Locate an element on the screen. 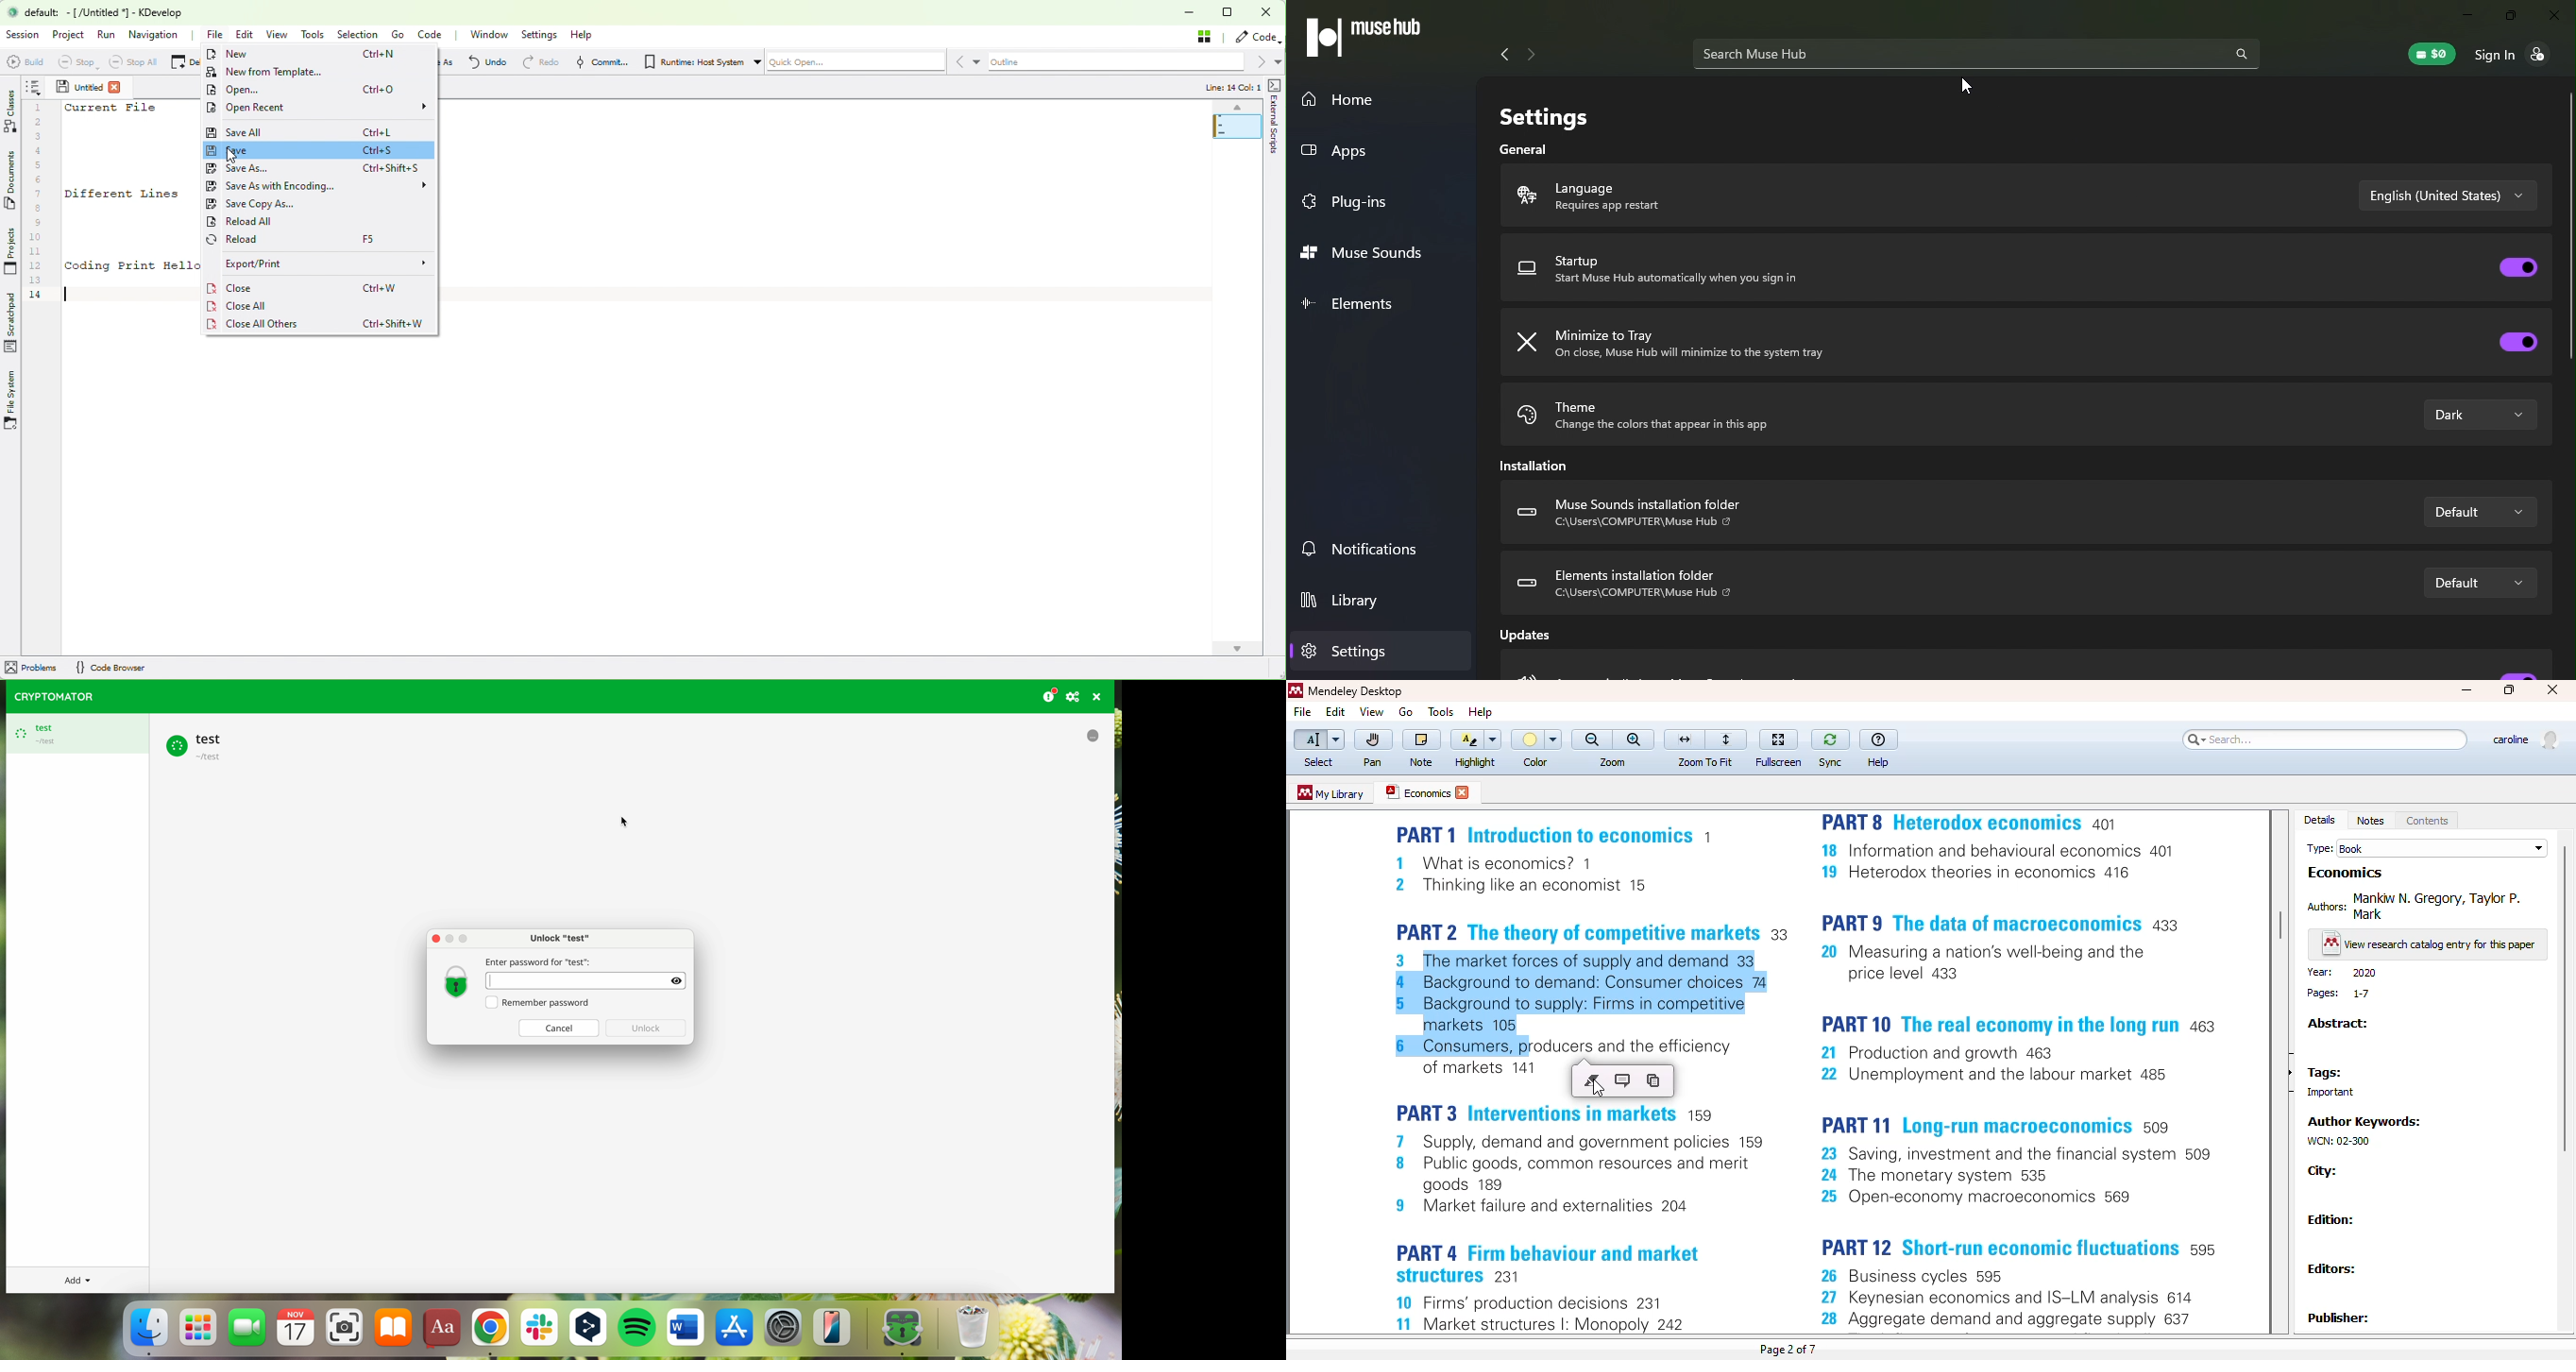  fullscreen is located at coordinates (1779, 762).